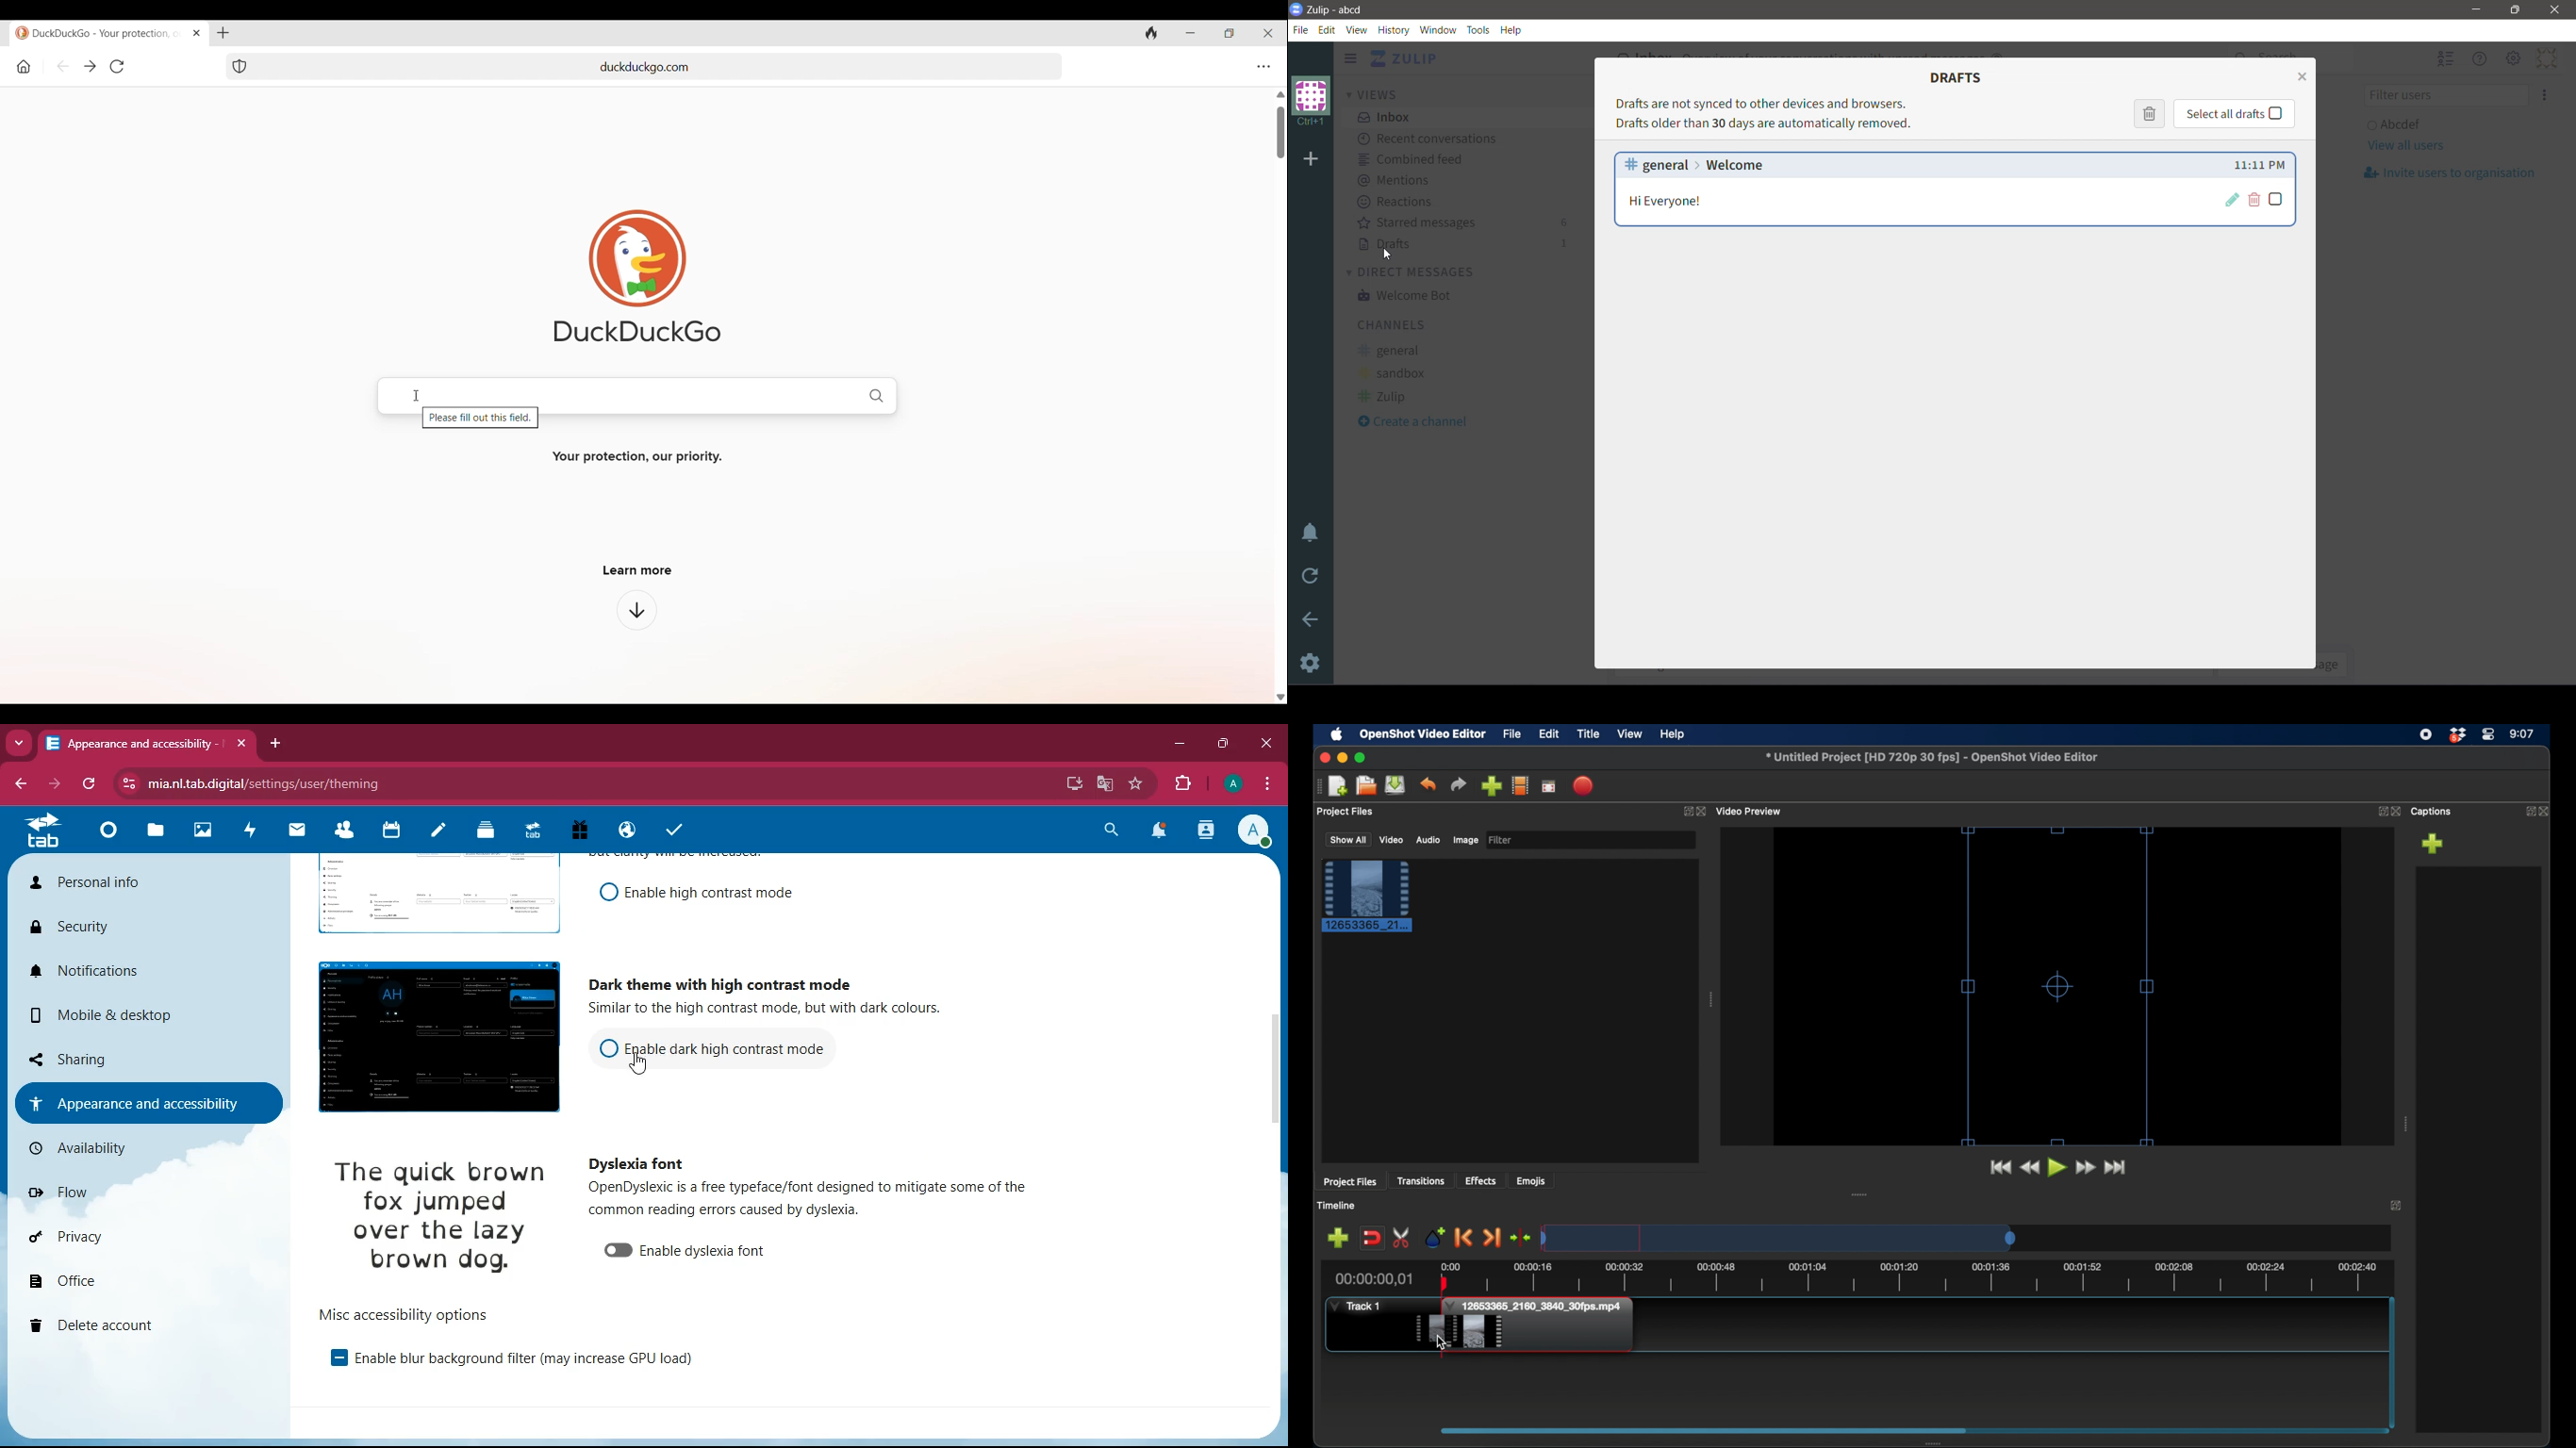 The height and width of the screenshot is (1456, 2576). Describe the element at coordinates (1394, 179) in the screenshot. I see `Mentions` at that location.